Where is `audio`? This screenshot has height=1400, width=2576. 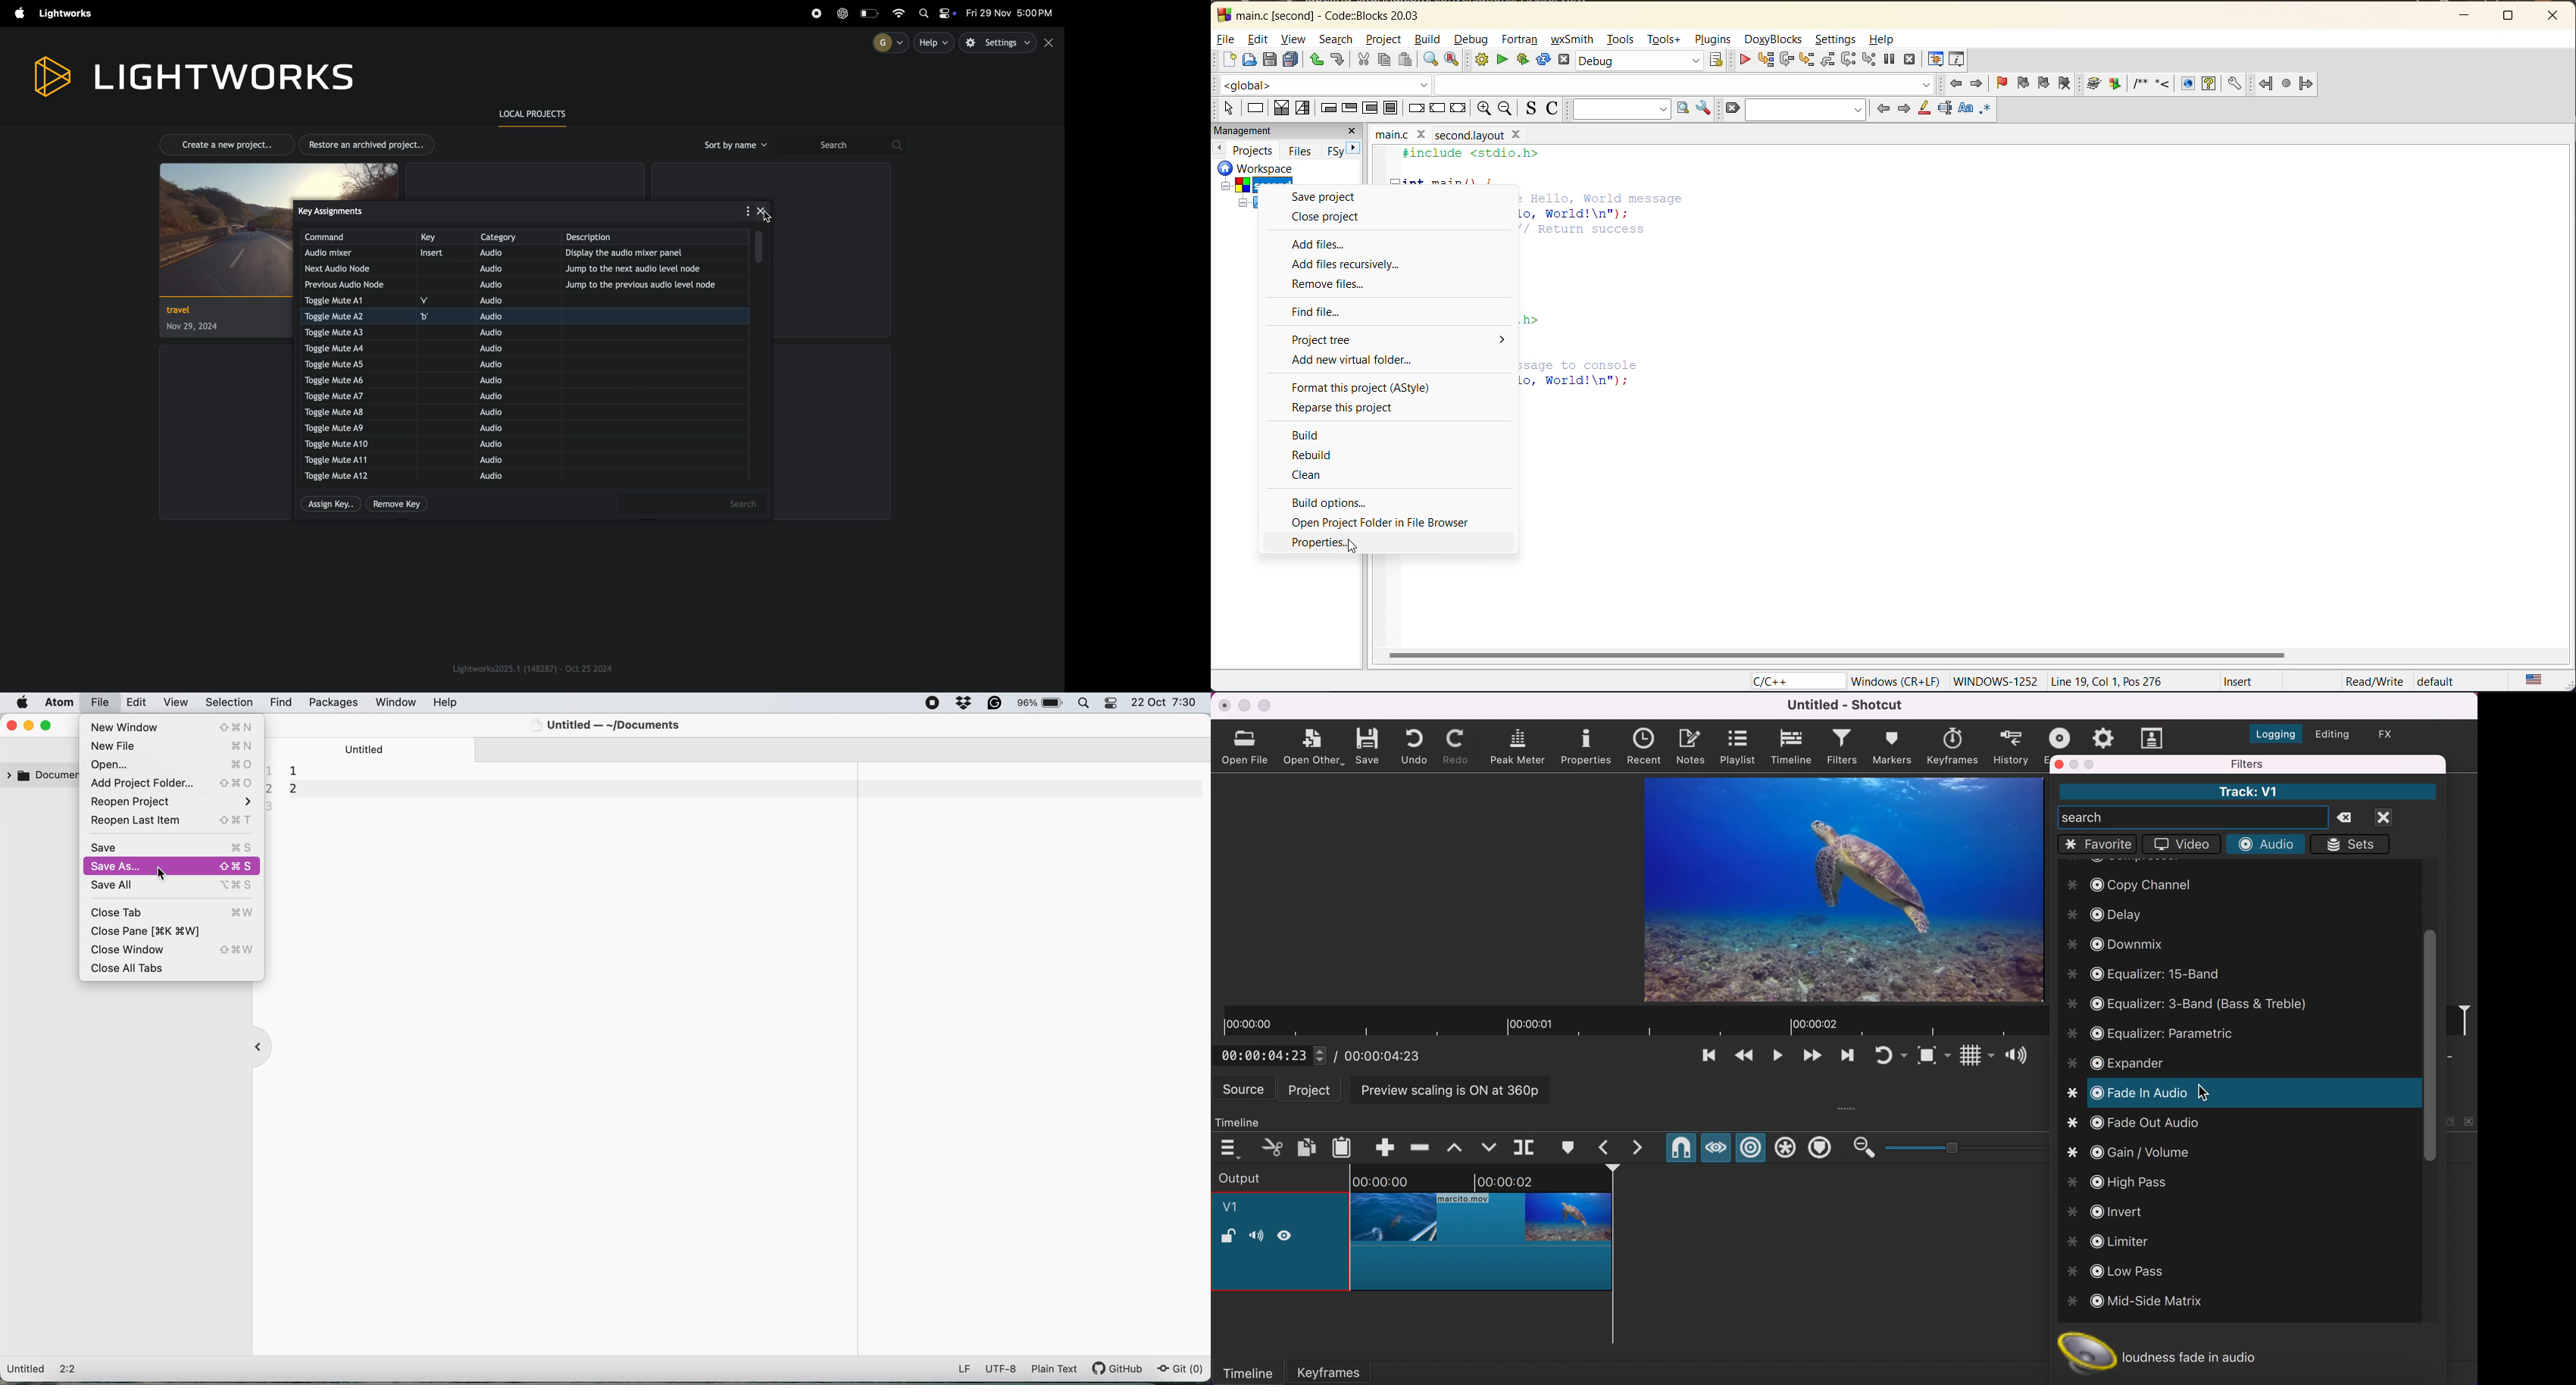 audio is located at coordinates (503, 460).